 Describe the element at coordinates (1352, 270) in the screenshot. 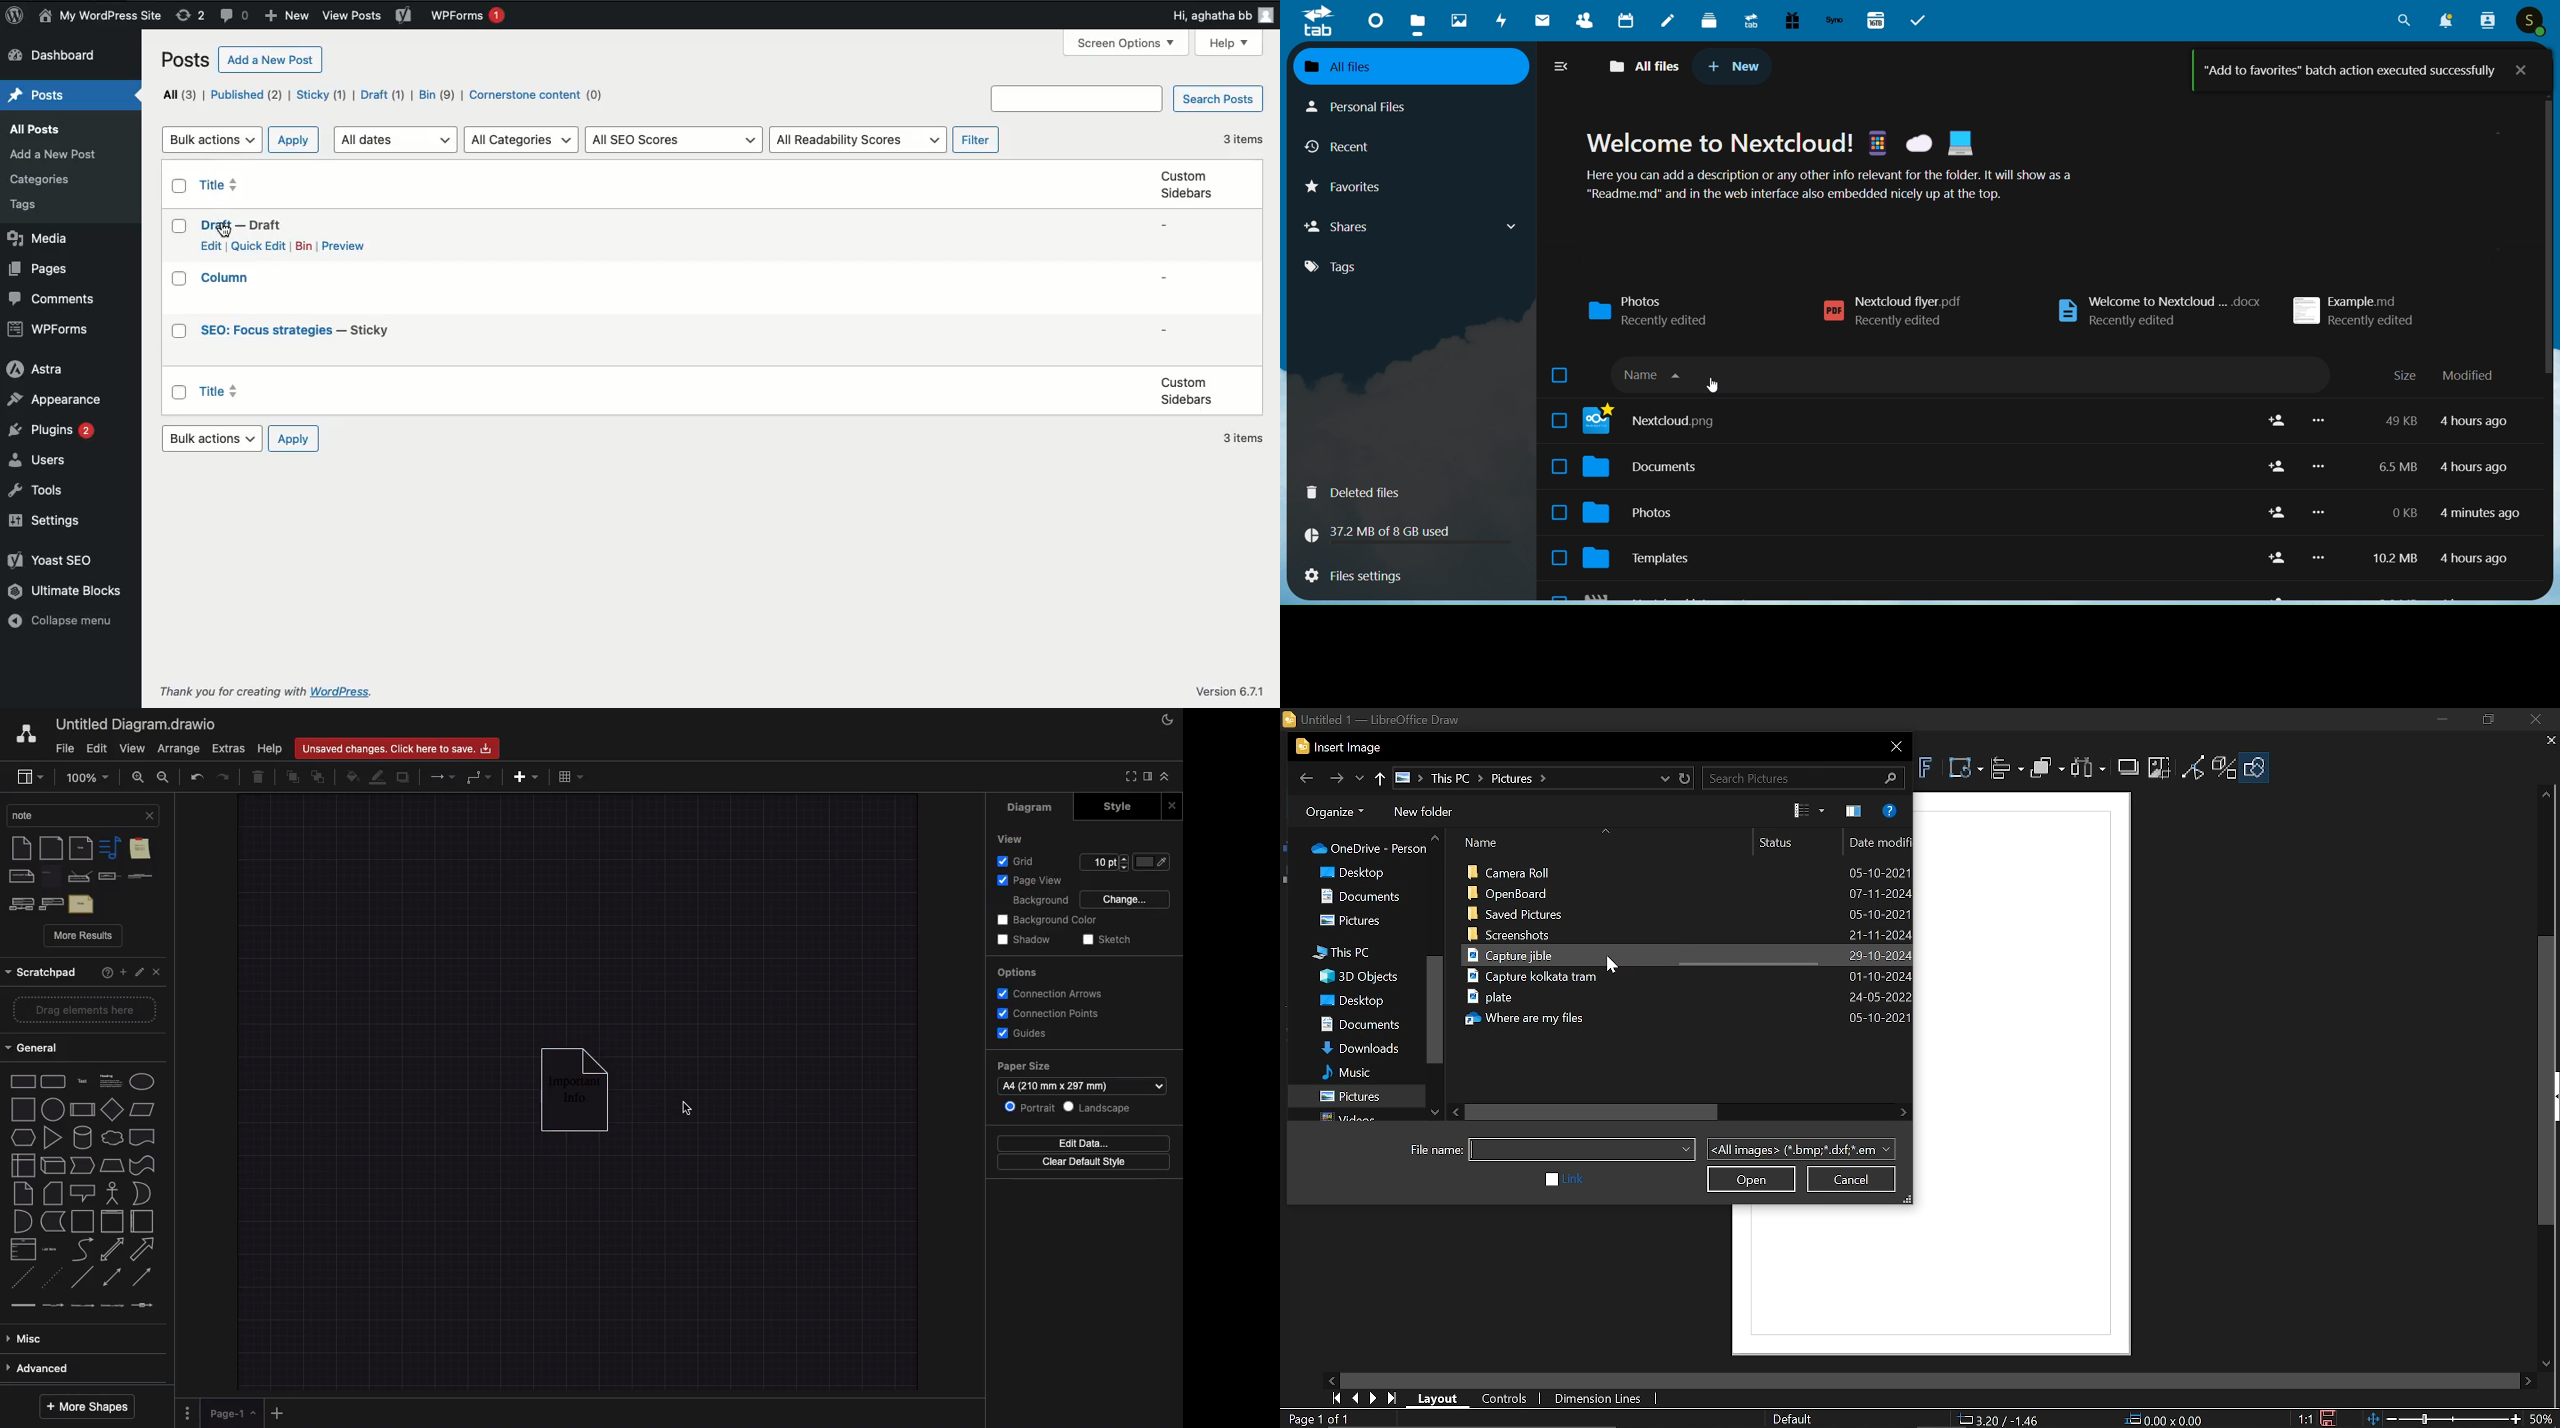

I see `tags` at that location.